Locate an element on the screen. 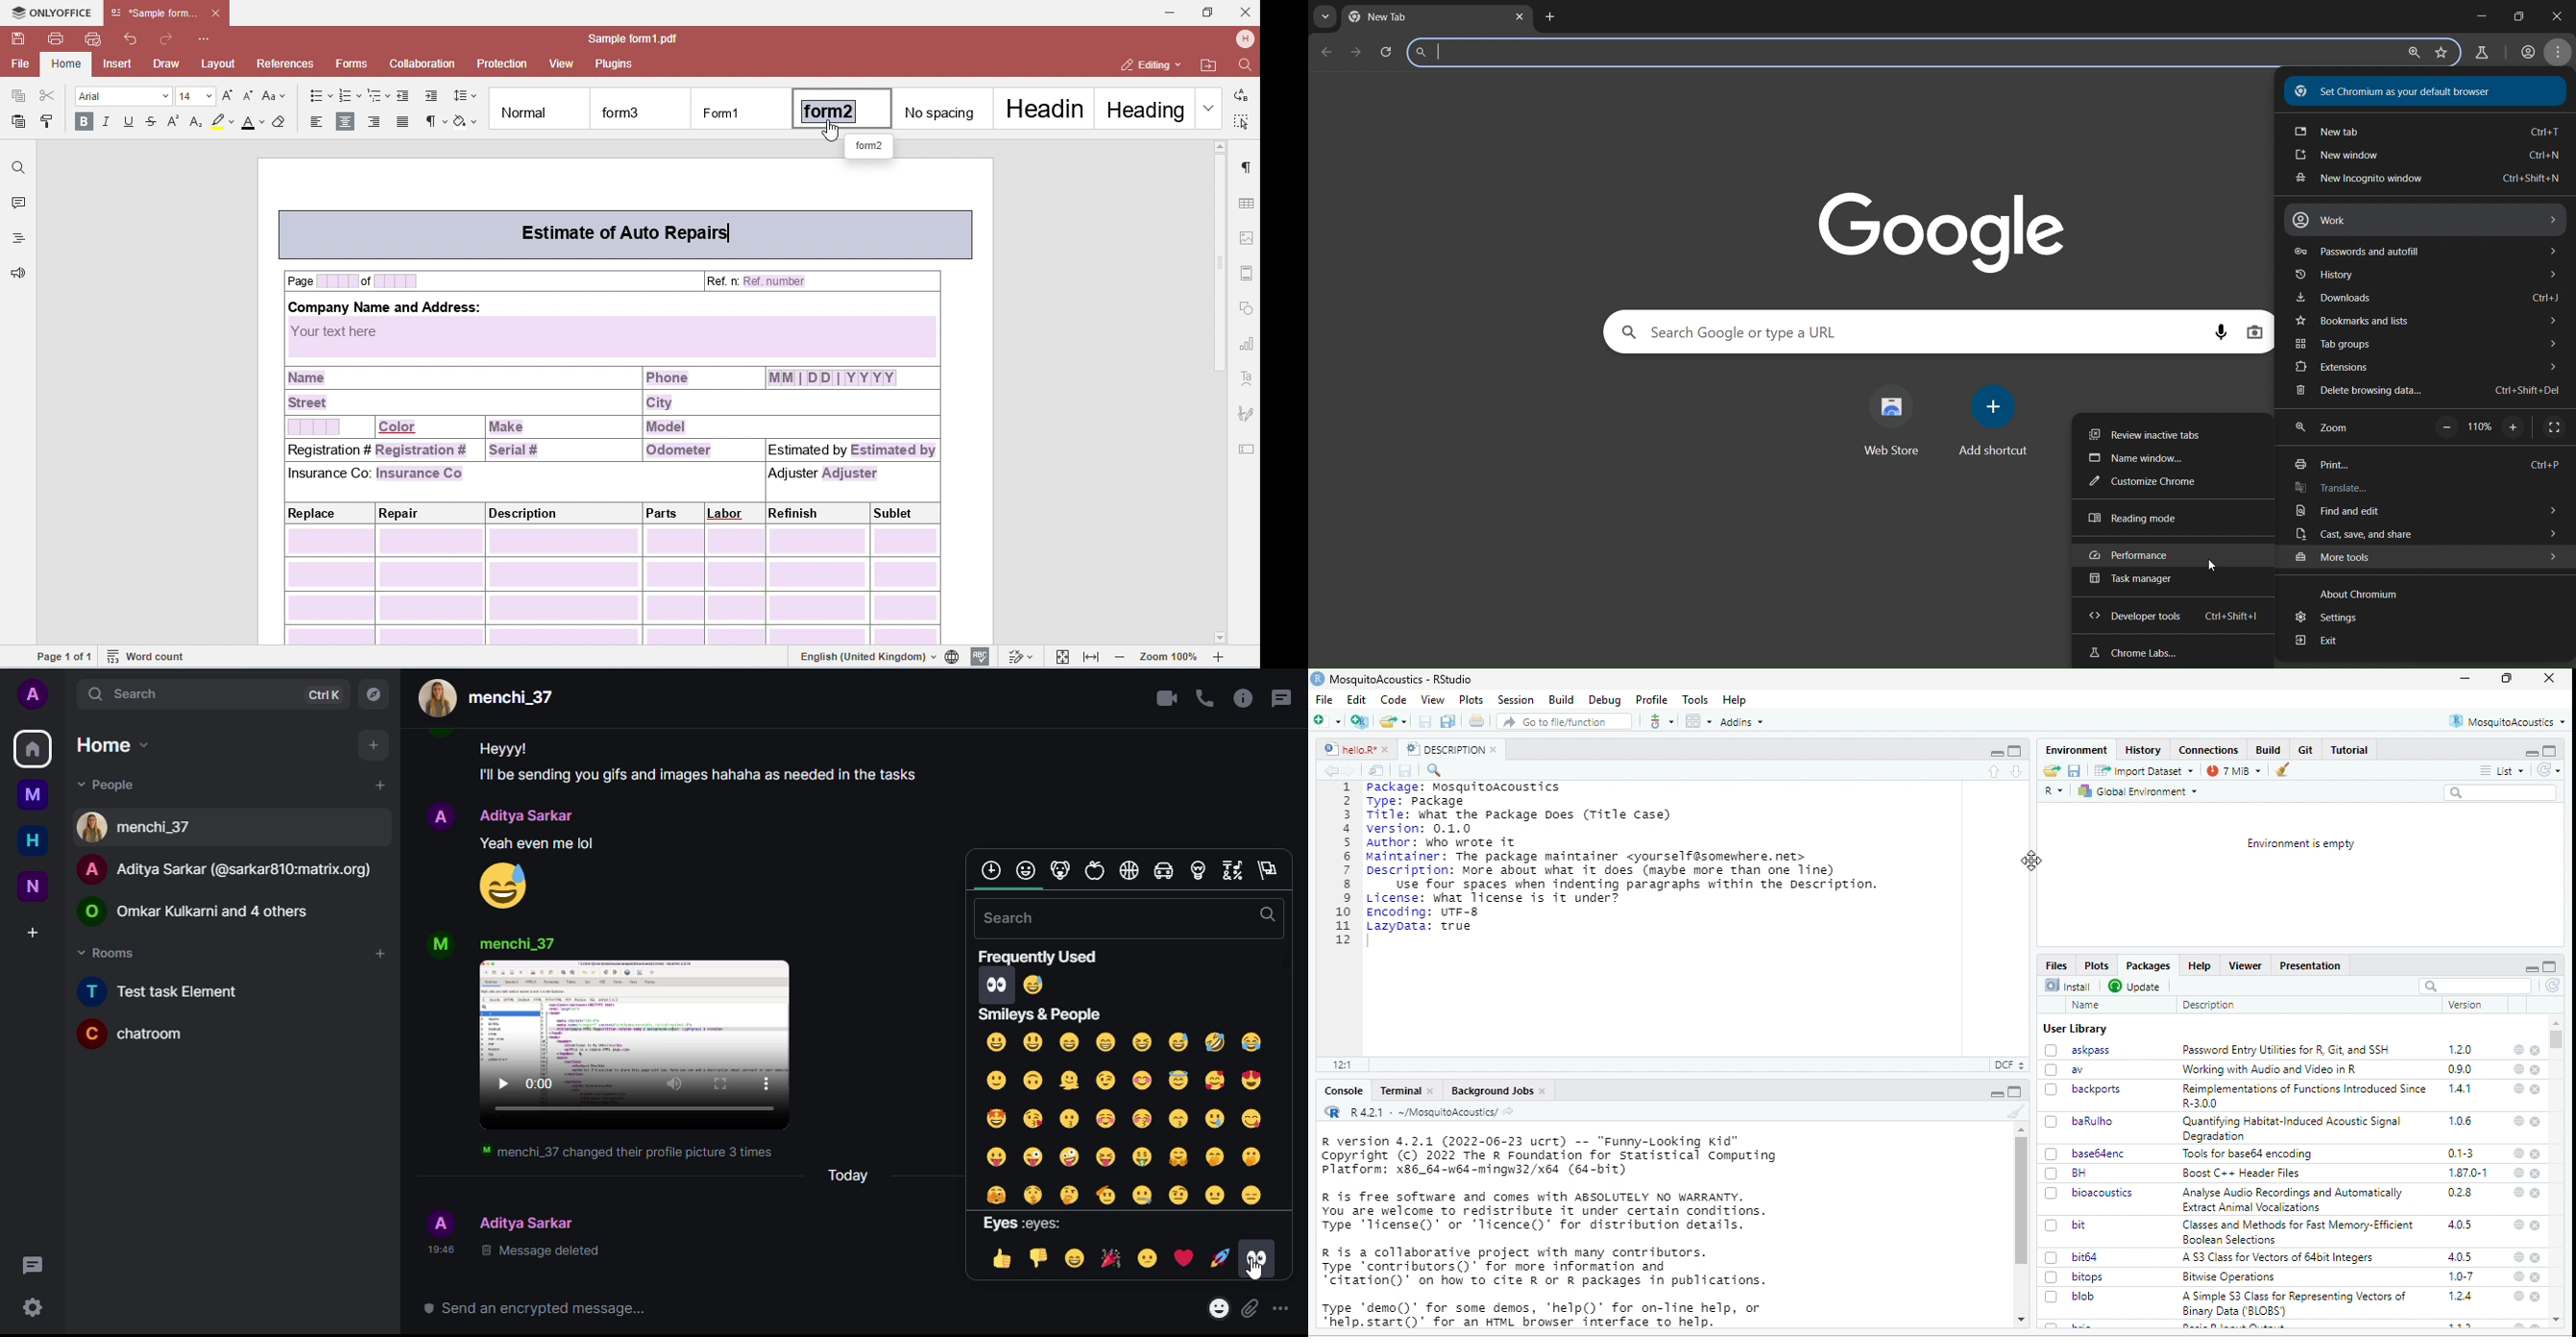 This screenshot has height=1344, width=2576. ‘Working with Audio and Video in R is located at coordinates (2270, 1068).